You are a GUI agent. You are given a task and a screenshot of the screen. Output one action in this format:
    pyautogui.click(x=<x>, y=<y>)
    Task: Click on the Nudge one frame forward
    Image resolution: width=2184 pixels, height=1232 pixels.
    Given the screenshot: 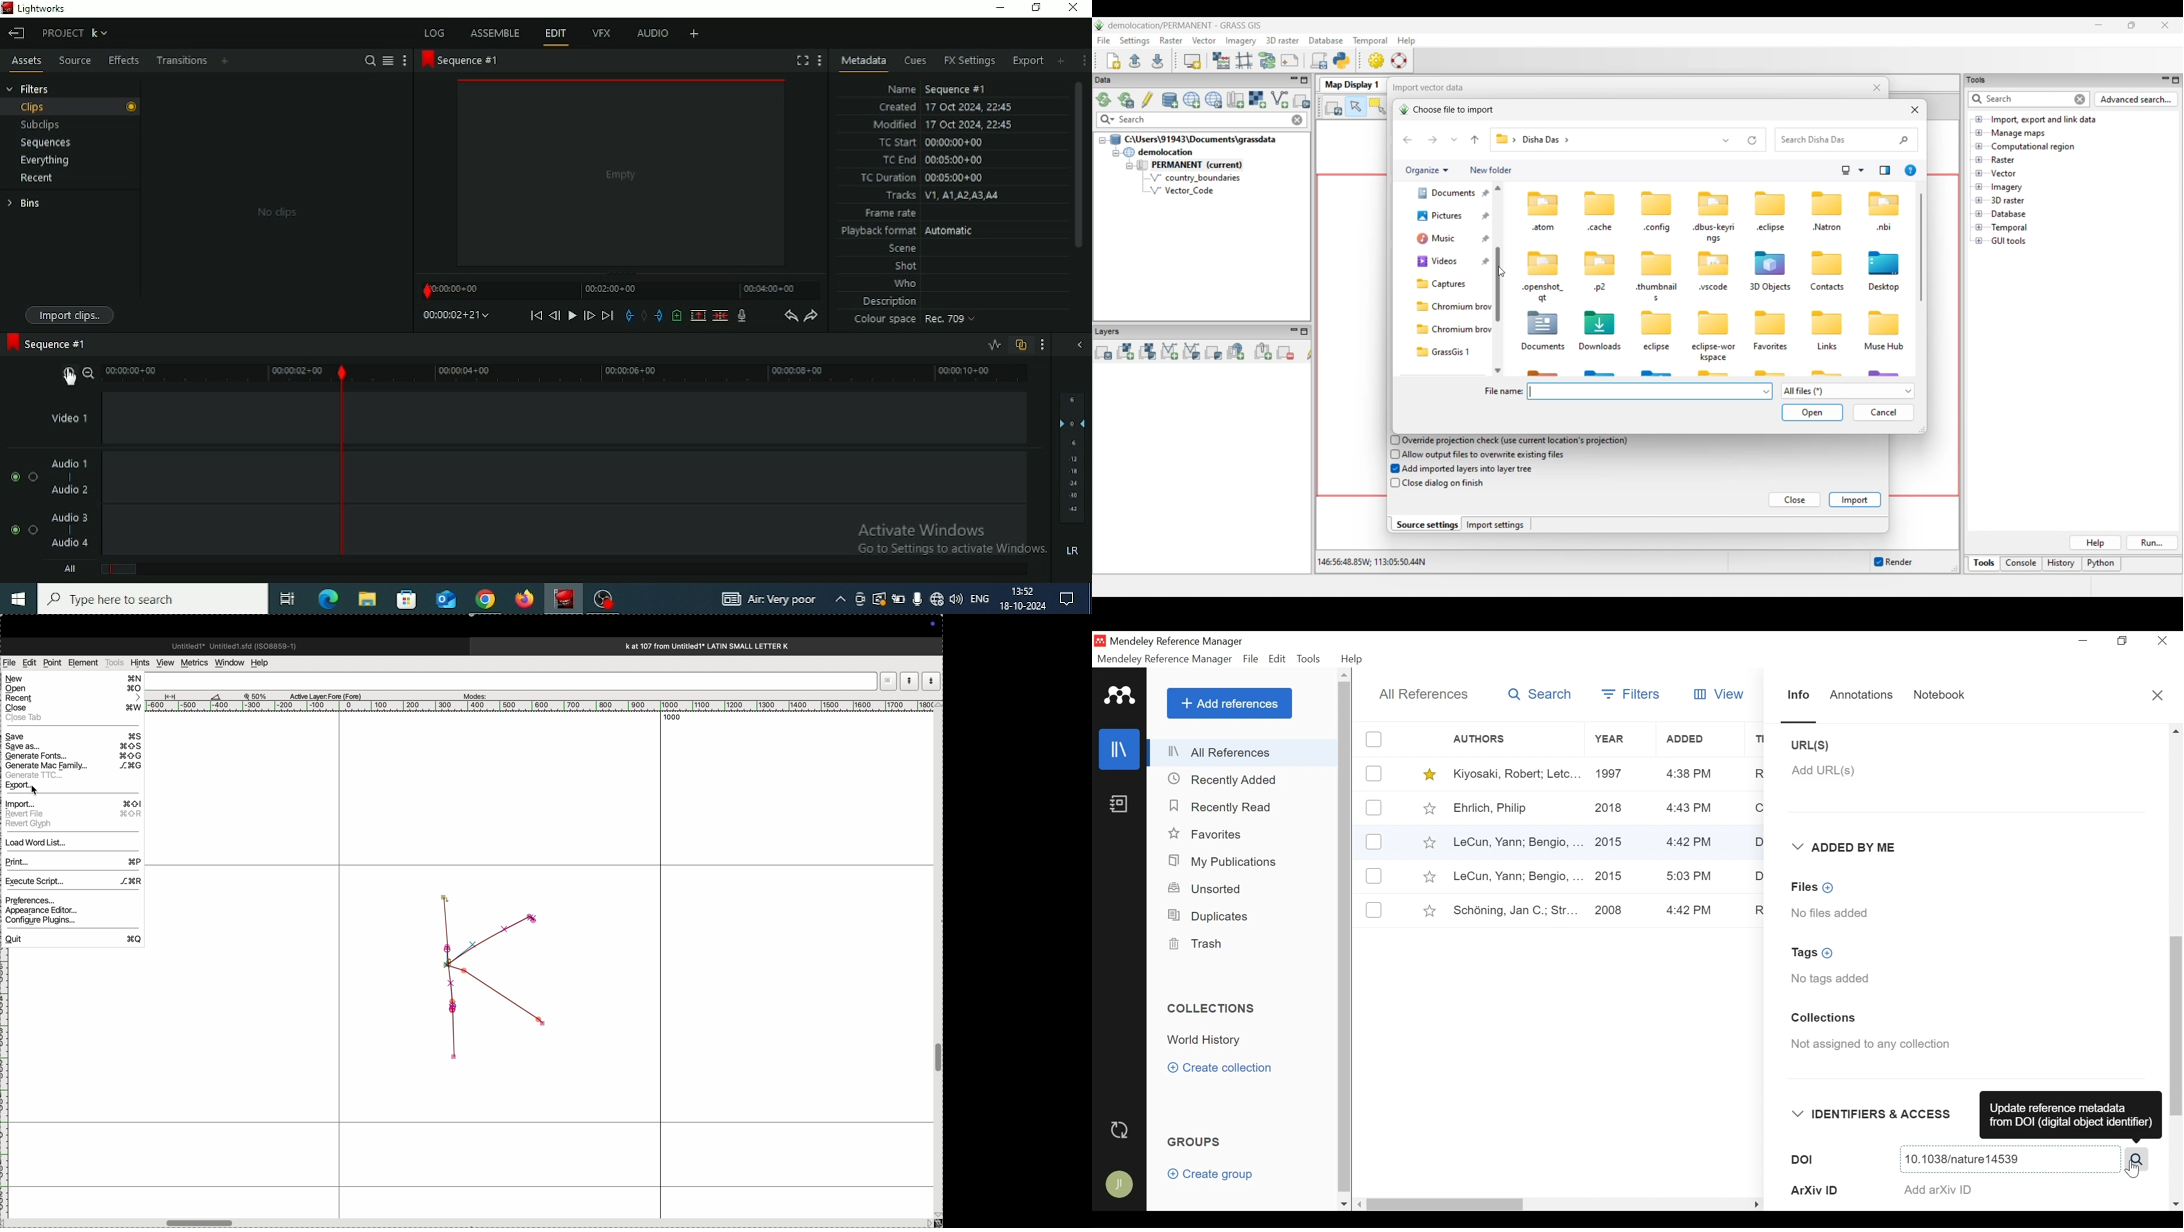 What is the action you would take?
    pyautogui.click(x=589, y=317)
    